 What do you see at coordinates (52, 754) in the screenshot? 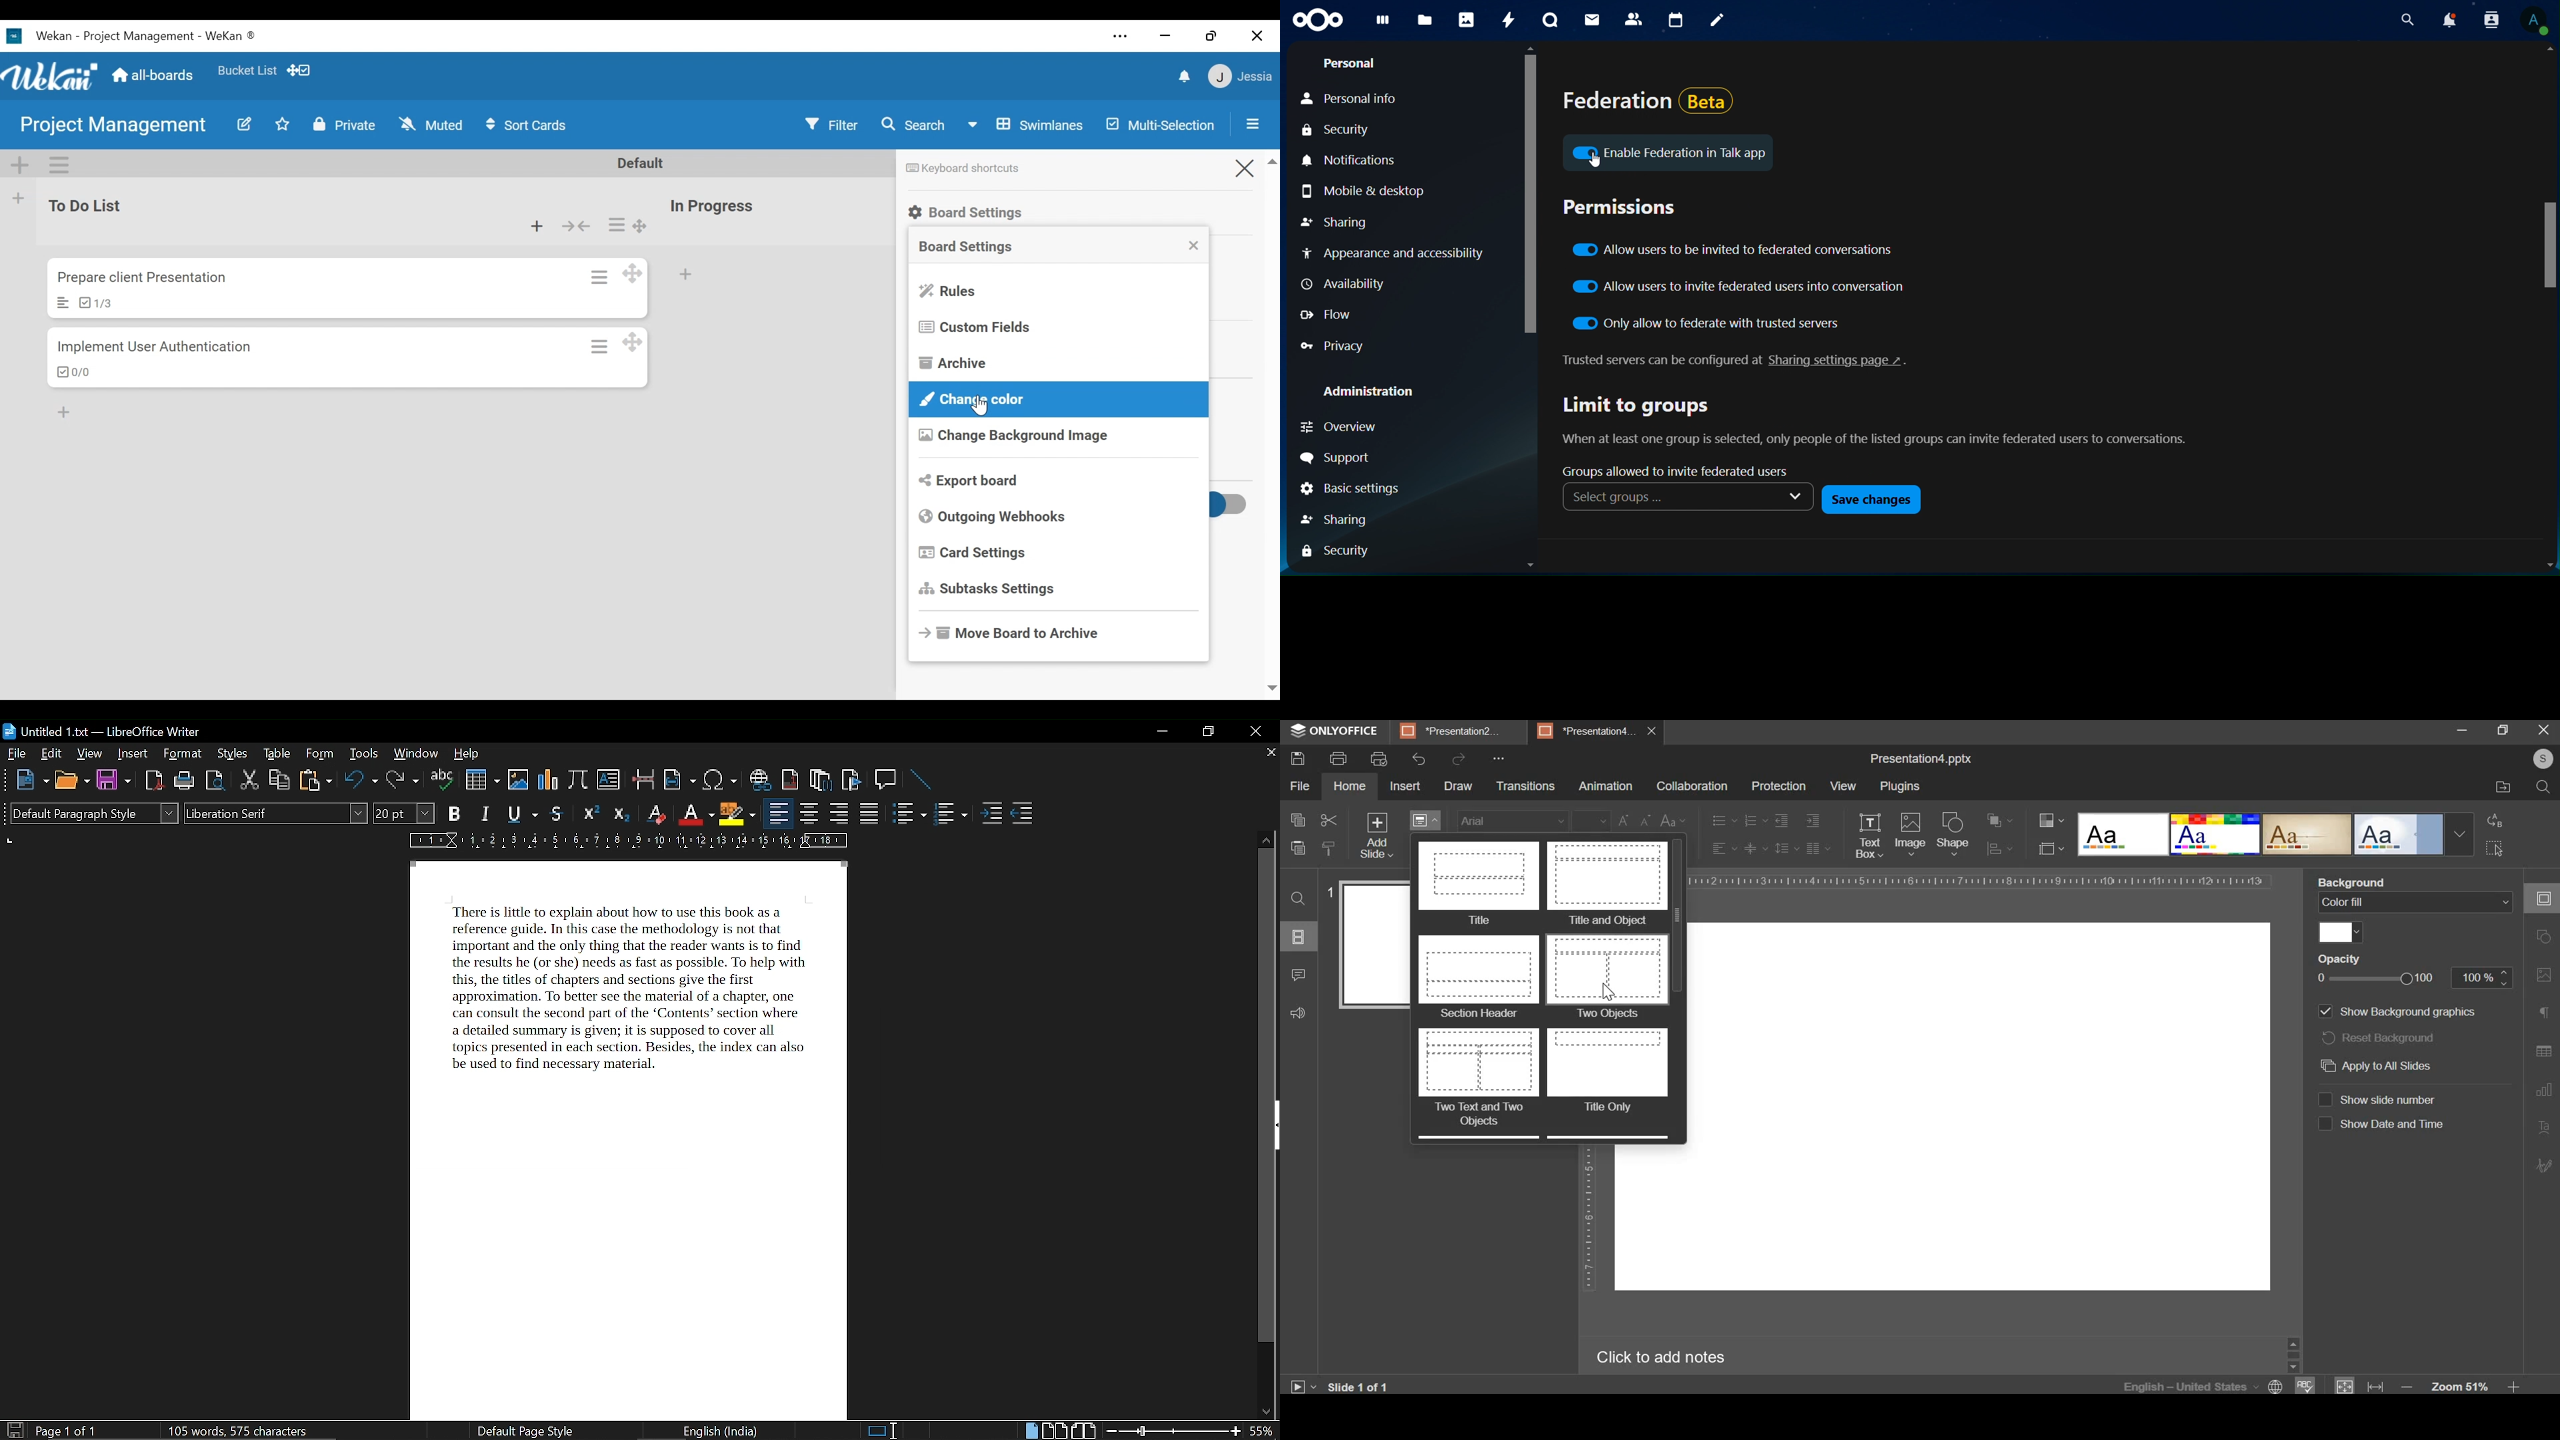
I see `edit` at bounding box center [52, 754].